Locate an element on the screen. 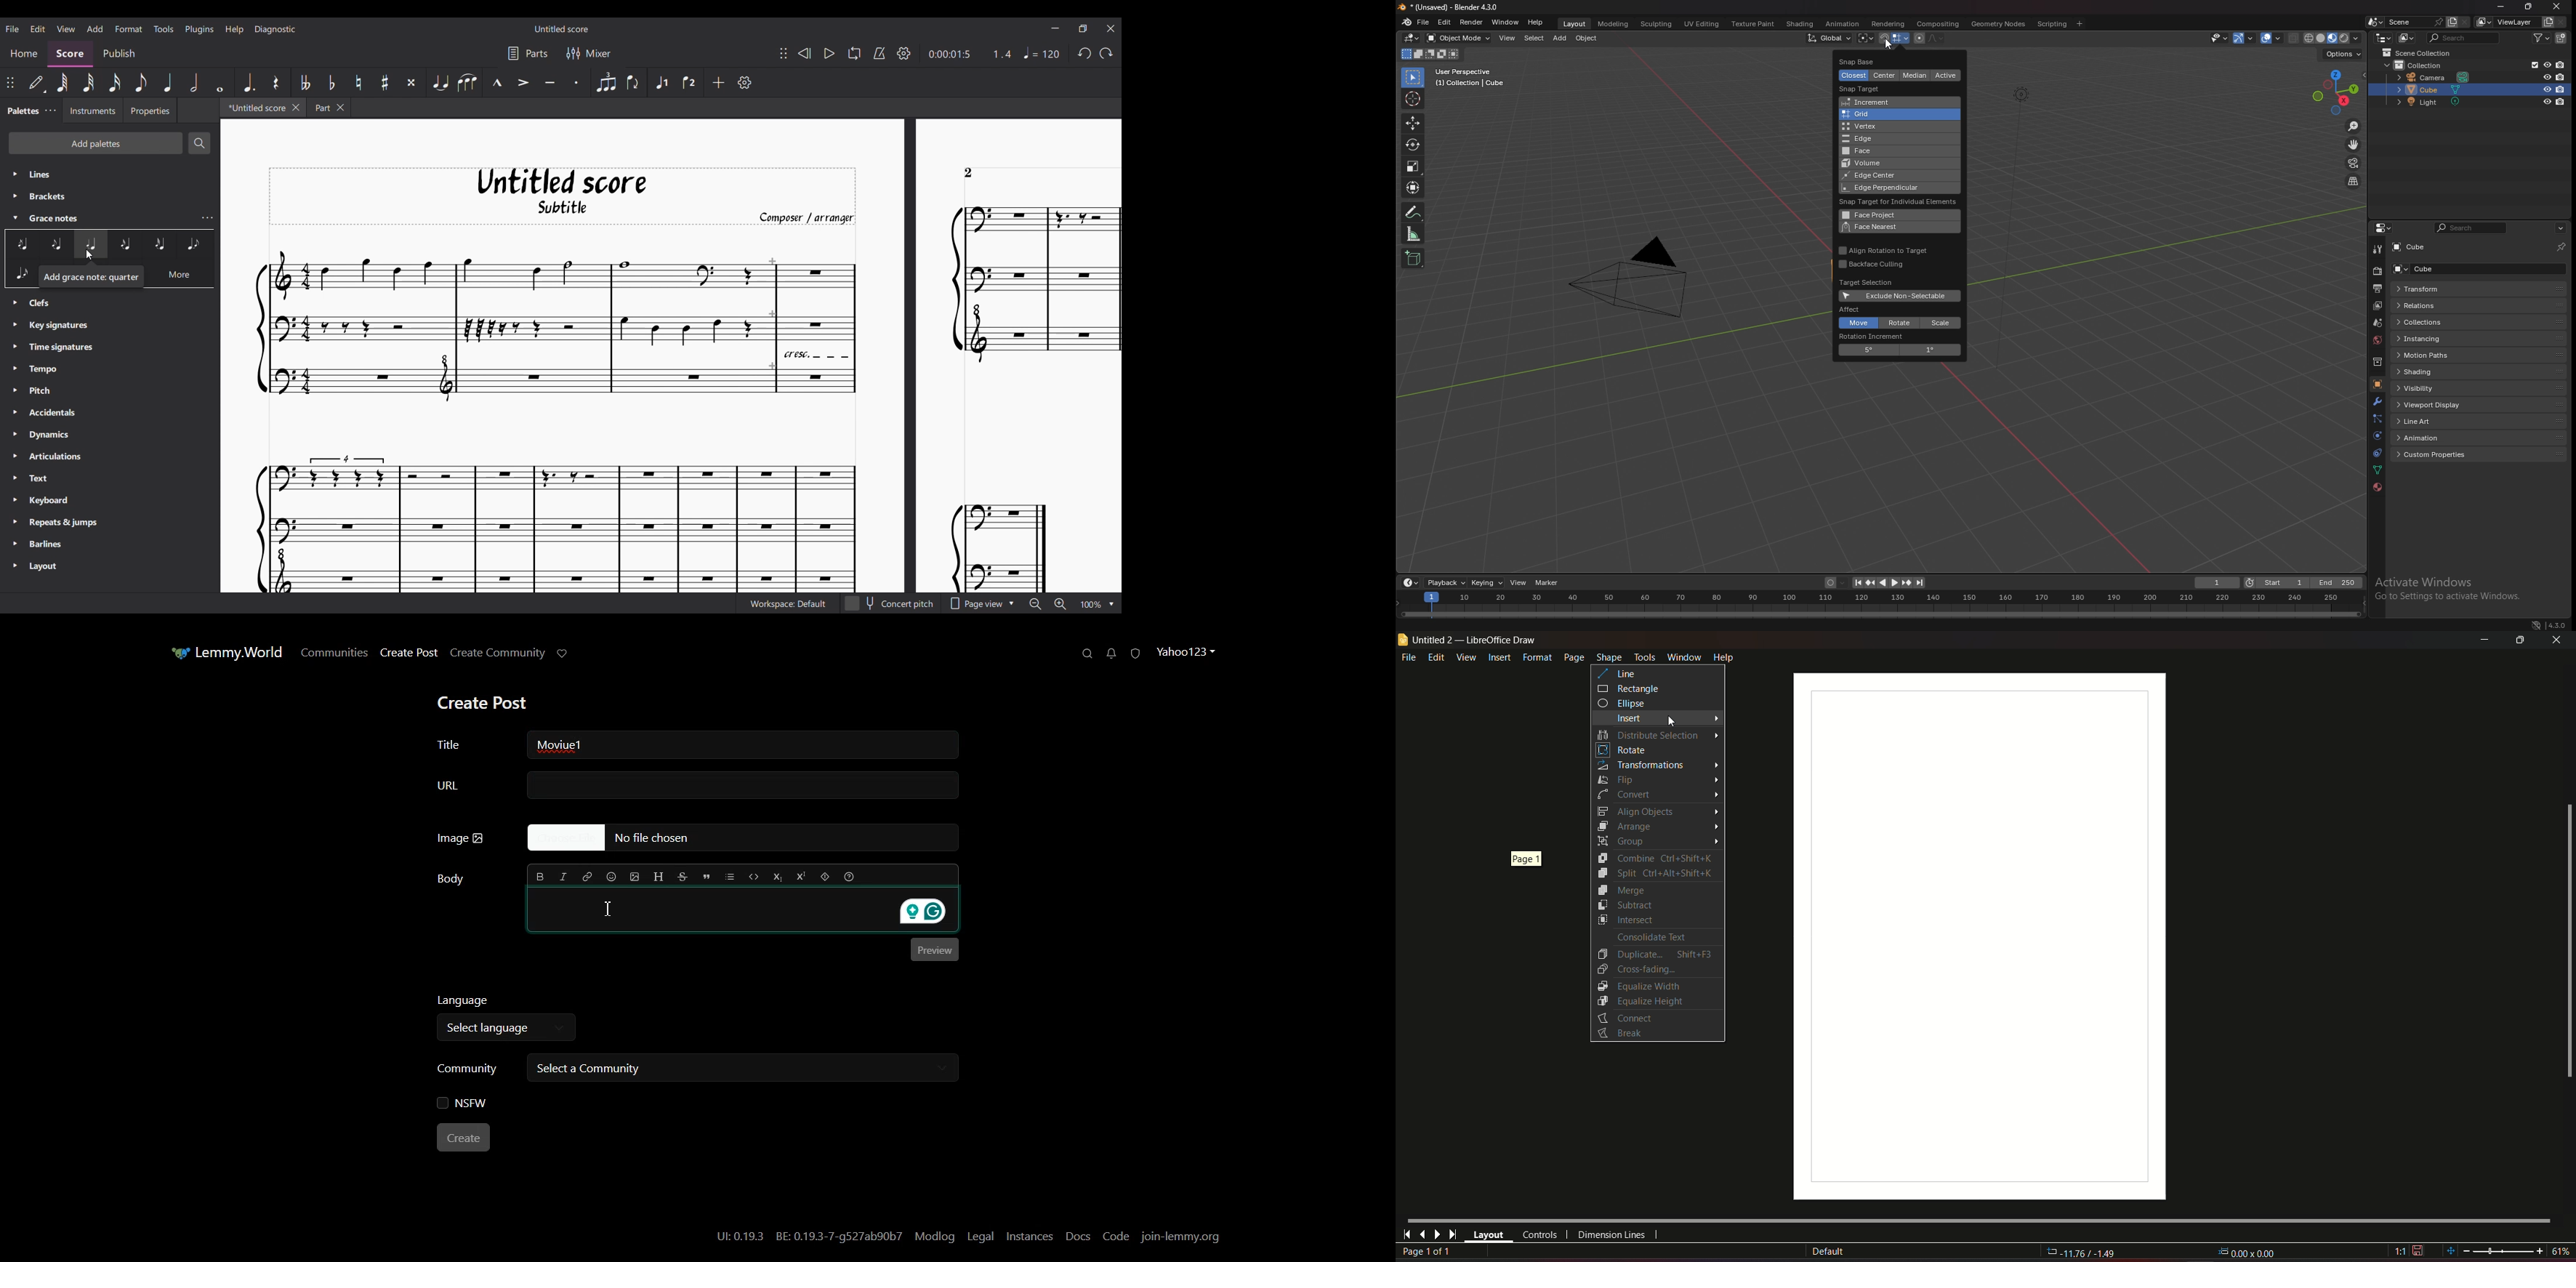 The width and height of the screenshot is (2576, 1288). Toggle natural is located at coordinates (358, 82).